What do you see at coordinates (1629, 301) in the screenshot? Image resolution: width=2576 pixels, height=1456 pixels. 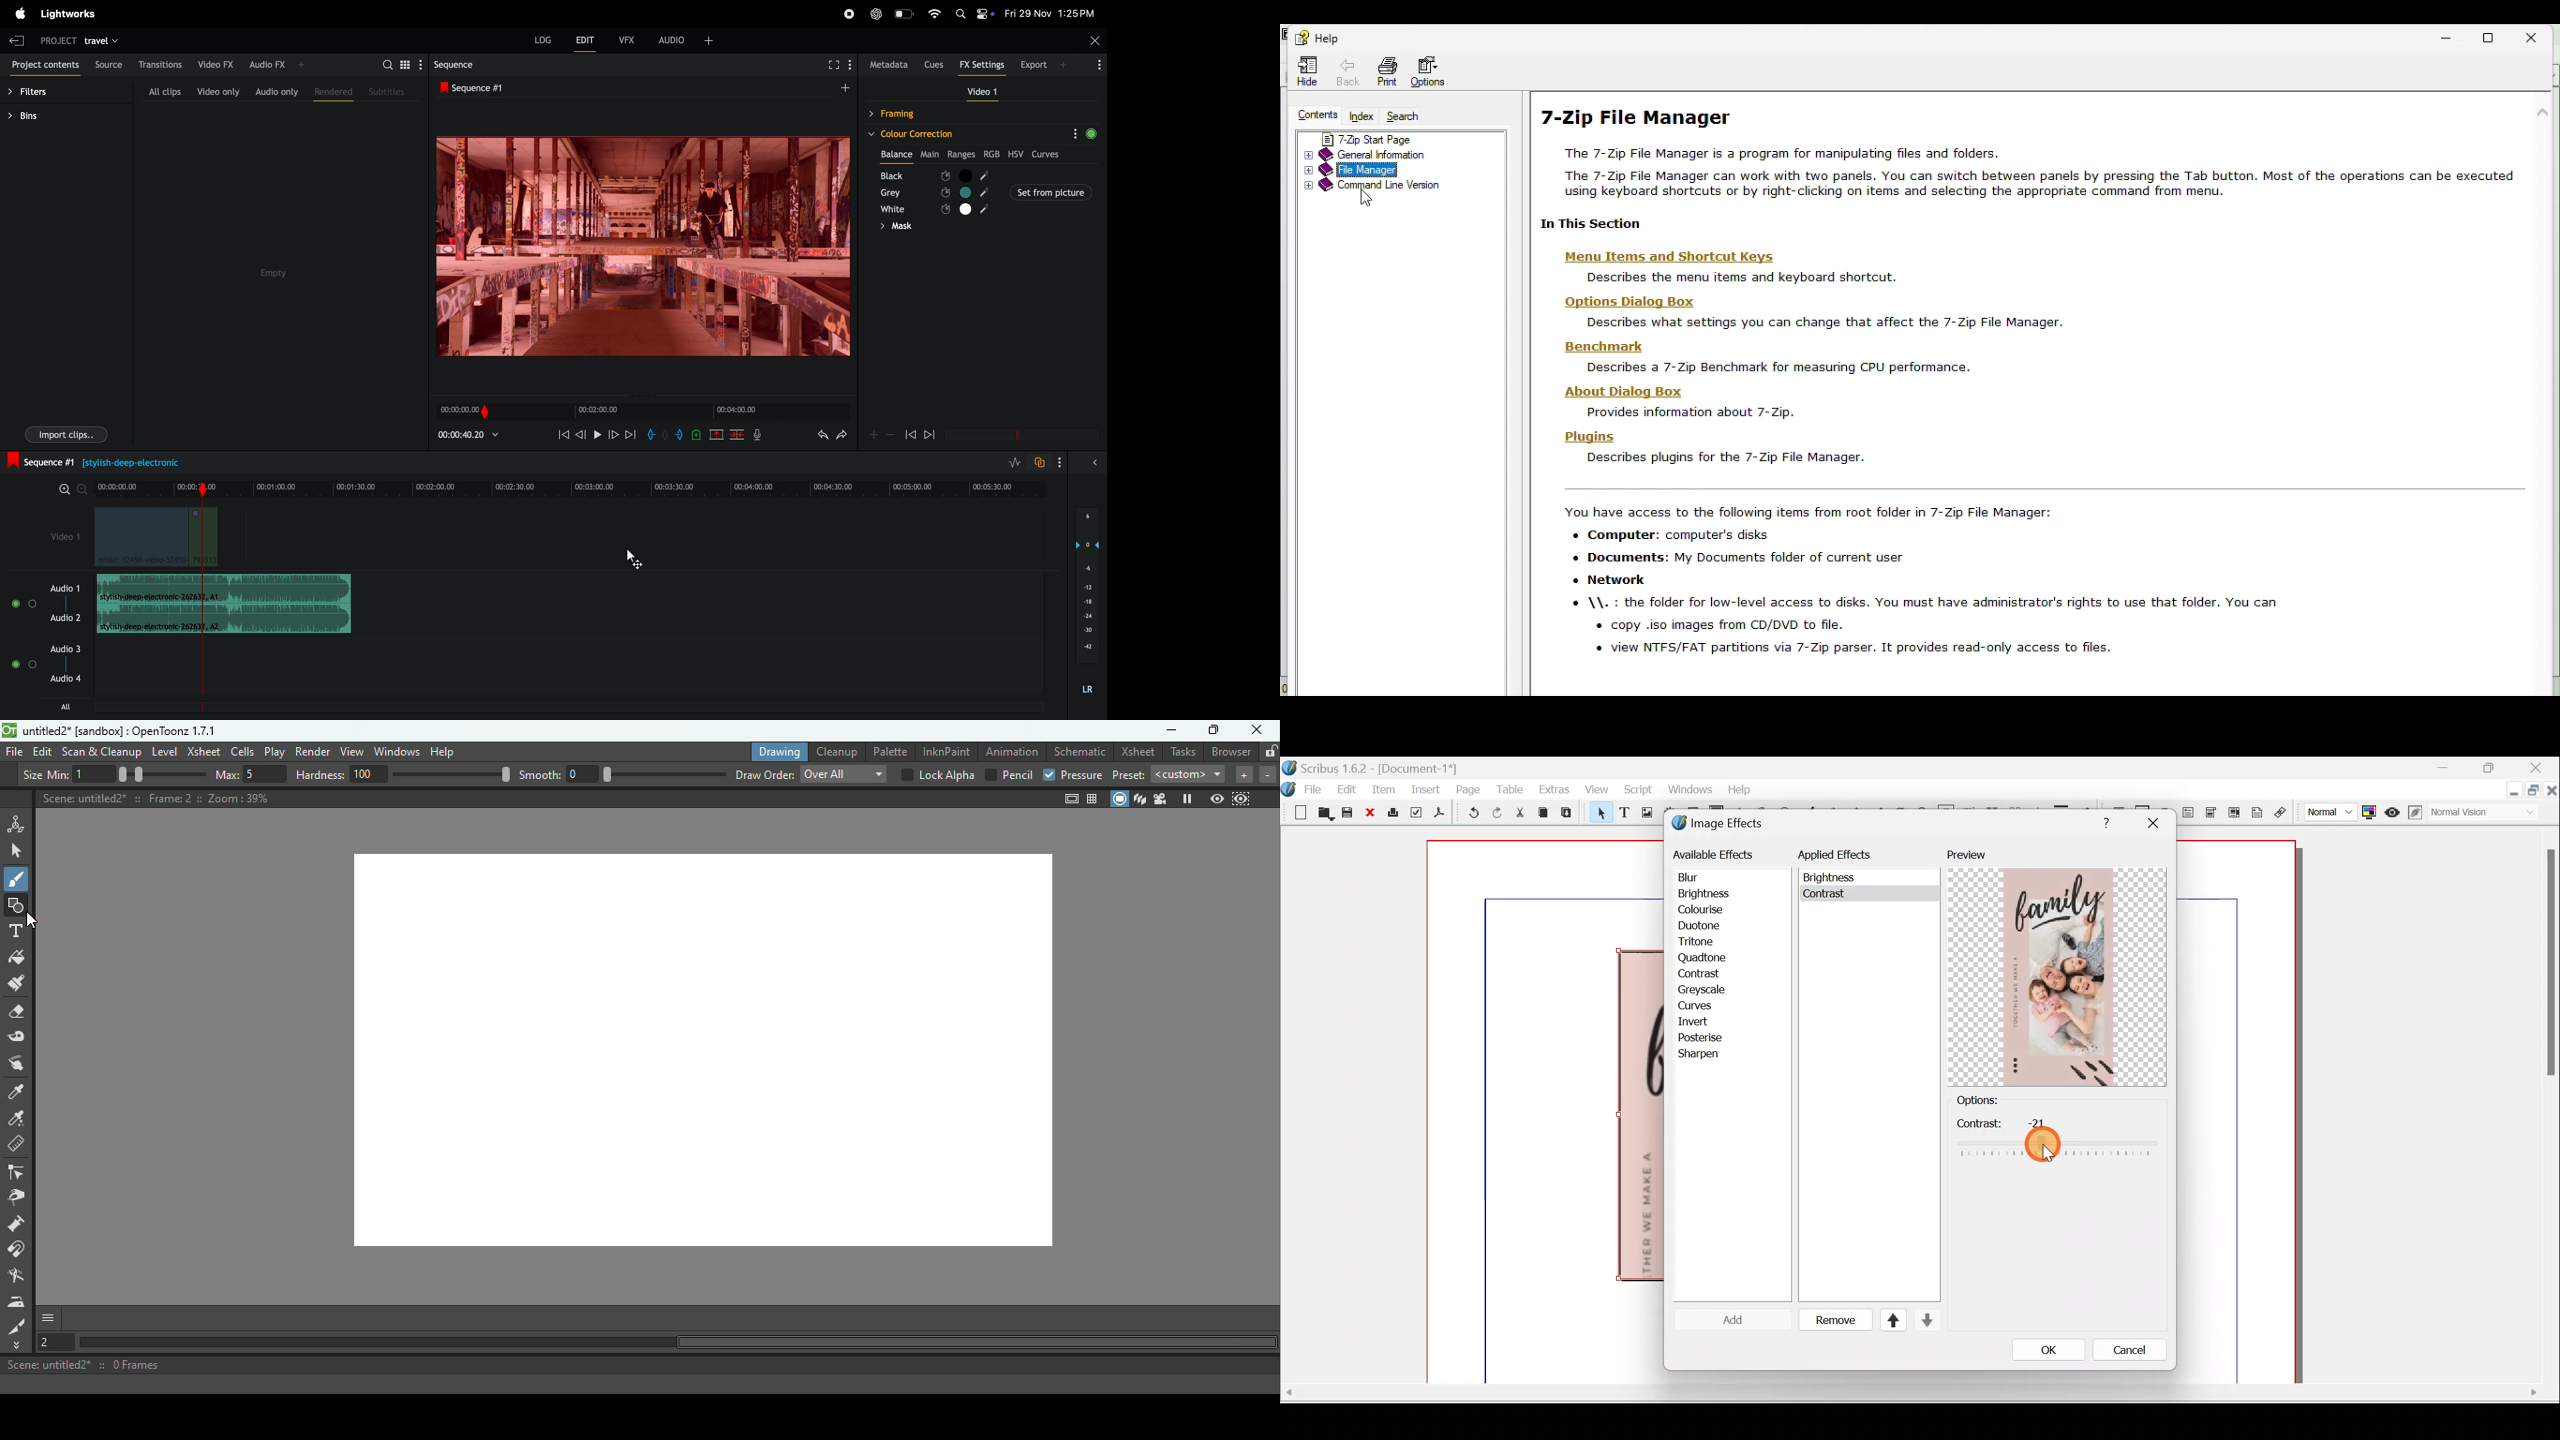 I see `Options Dialog Box` at bounding box center [1629, 301].